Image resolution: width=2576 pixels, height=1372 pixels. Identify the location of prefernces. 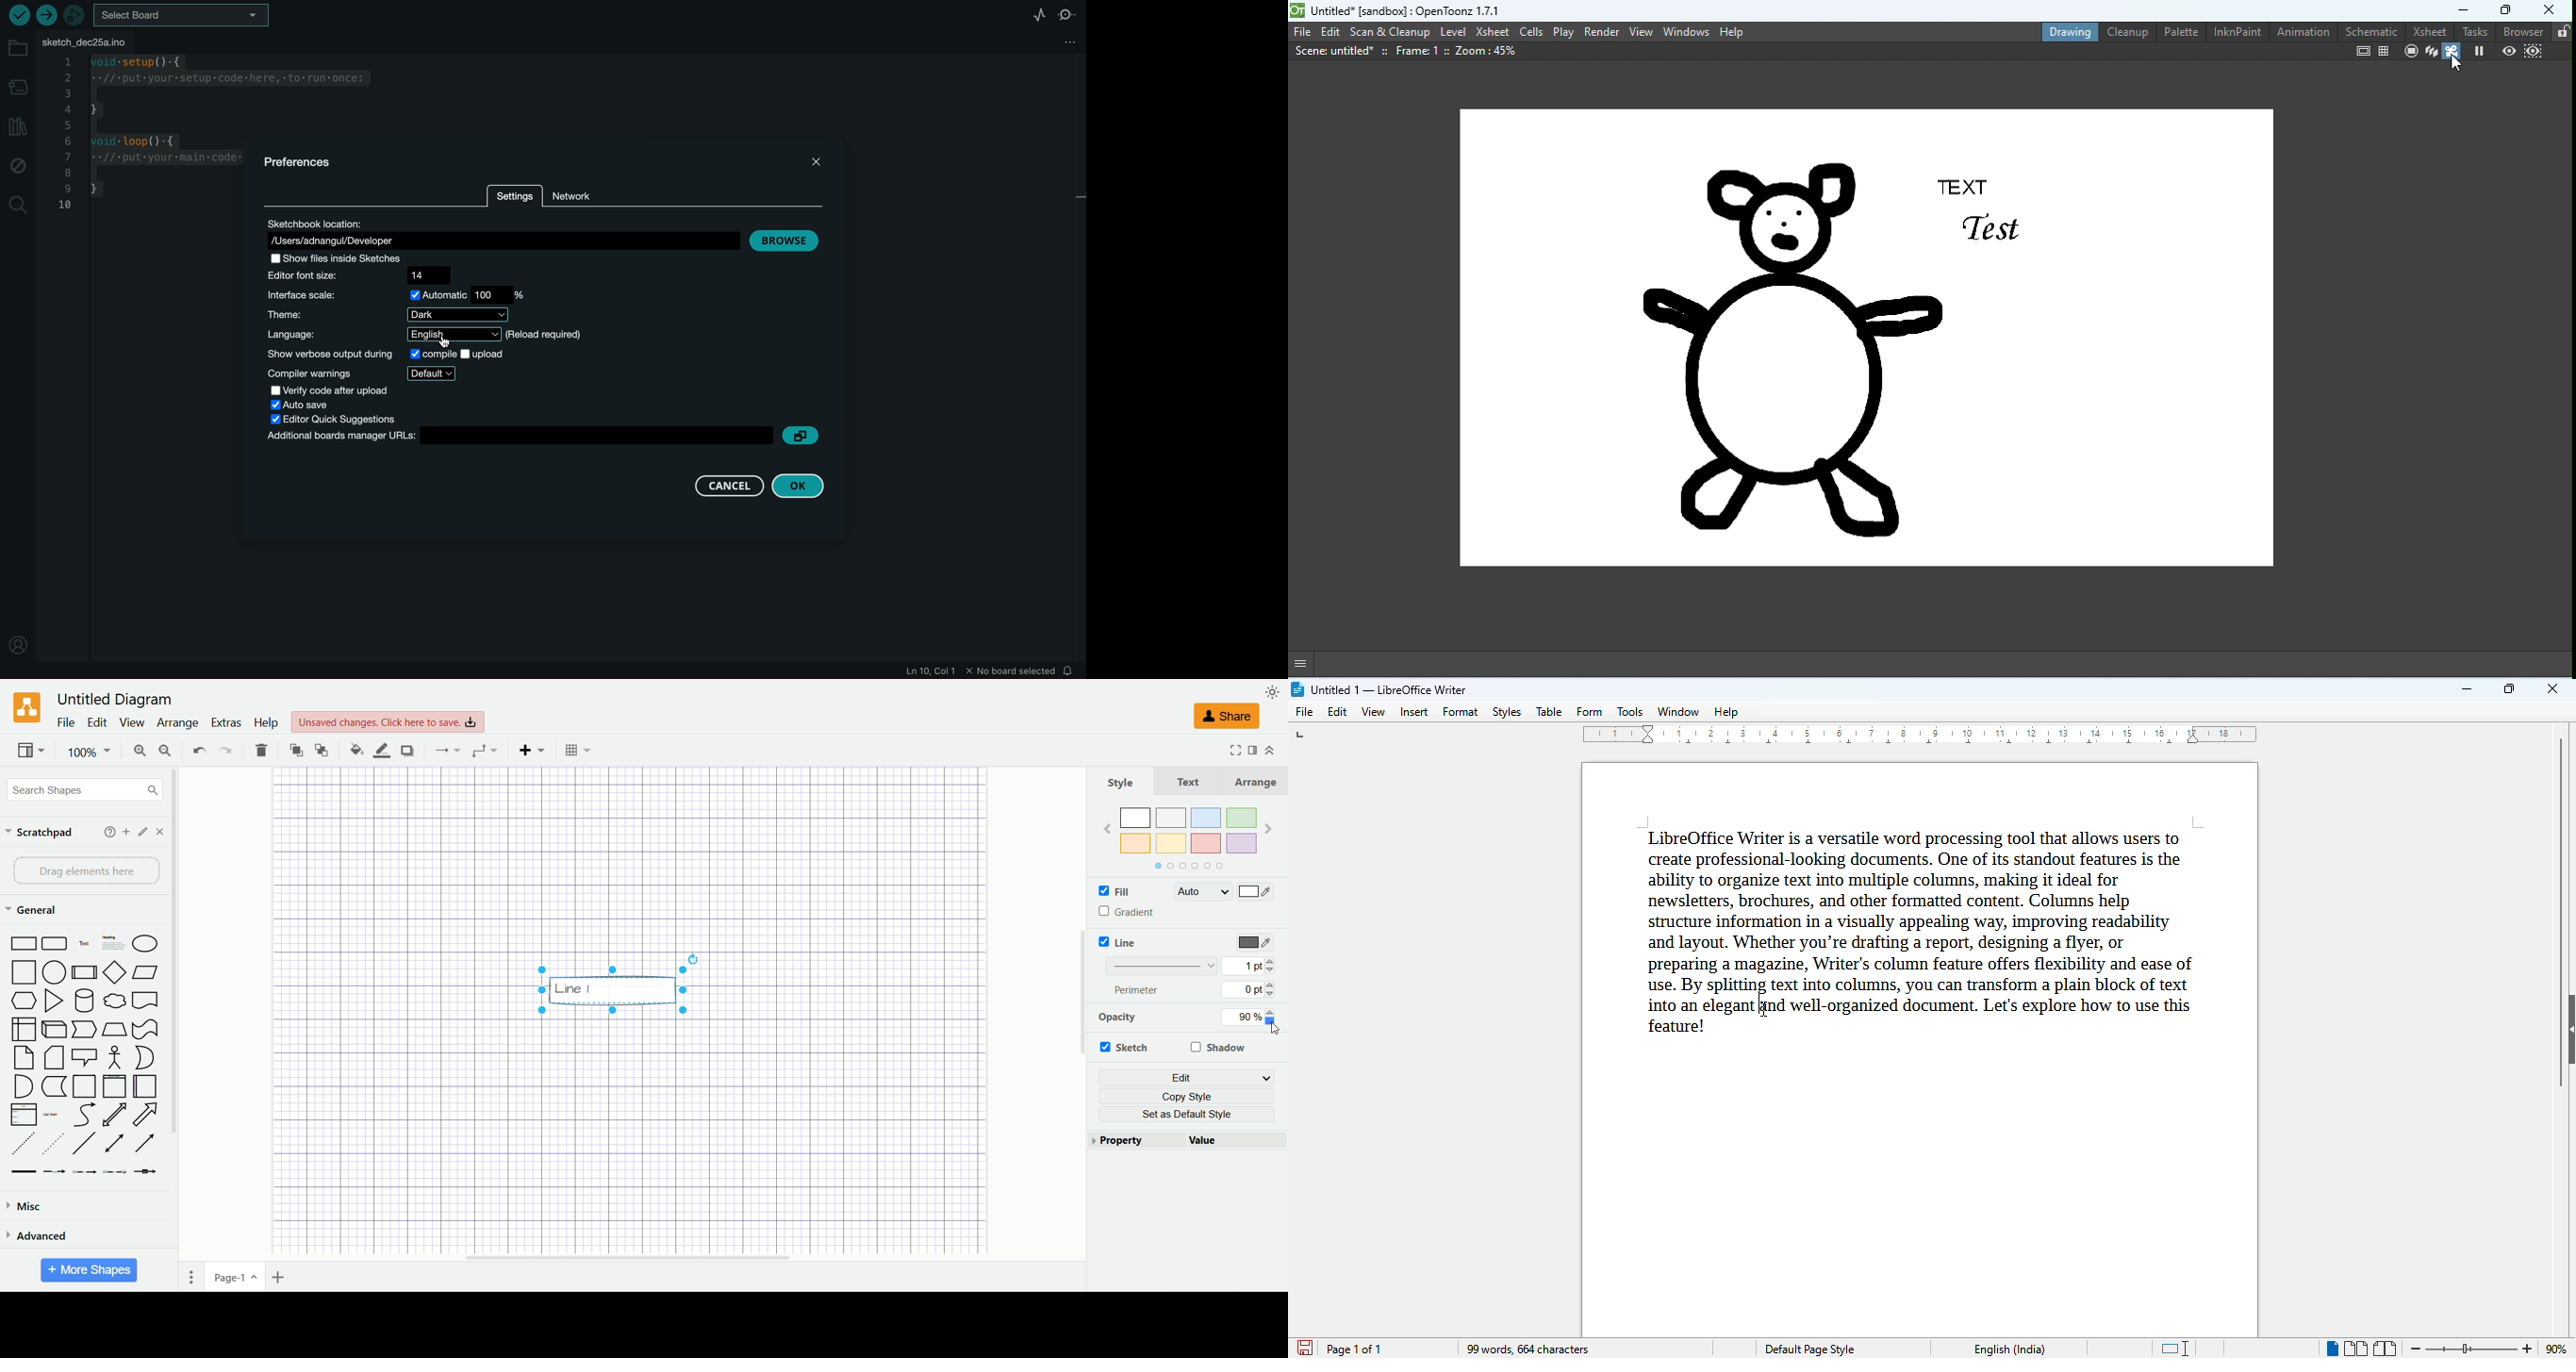
(302, 162).